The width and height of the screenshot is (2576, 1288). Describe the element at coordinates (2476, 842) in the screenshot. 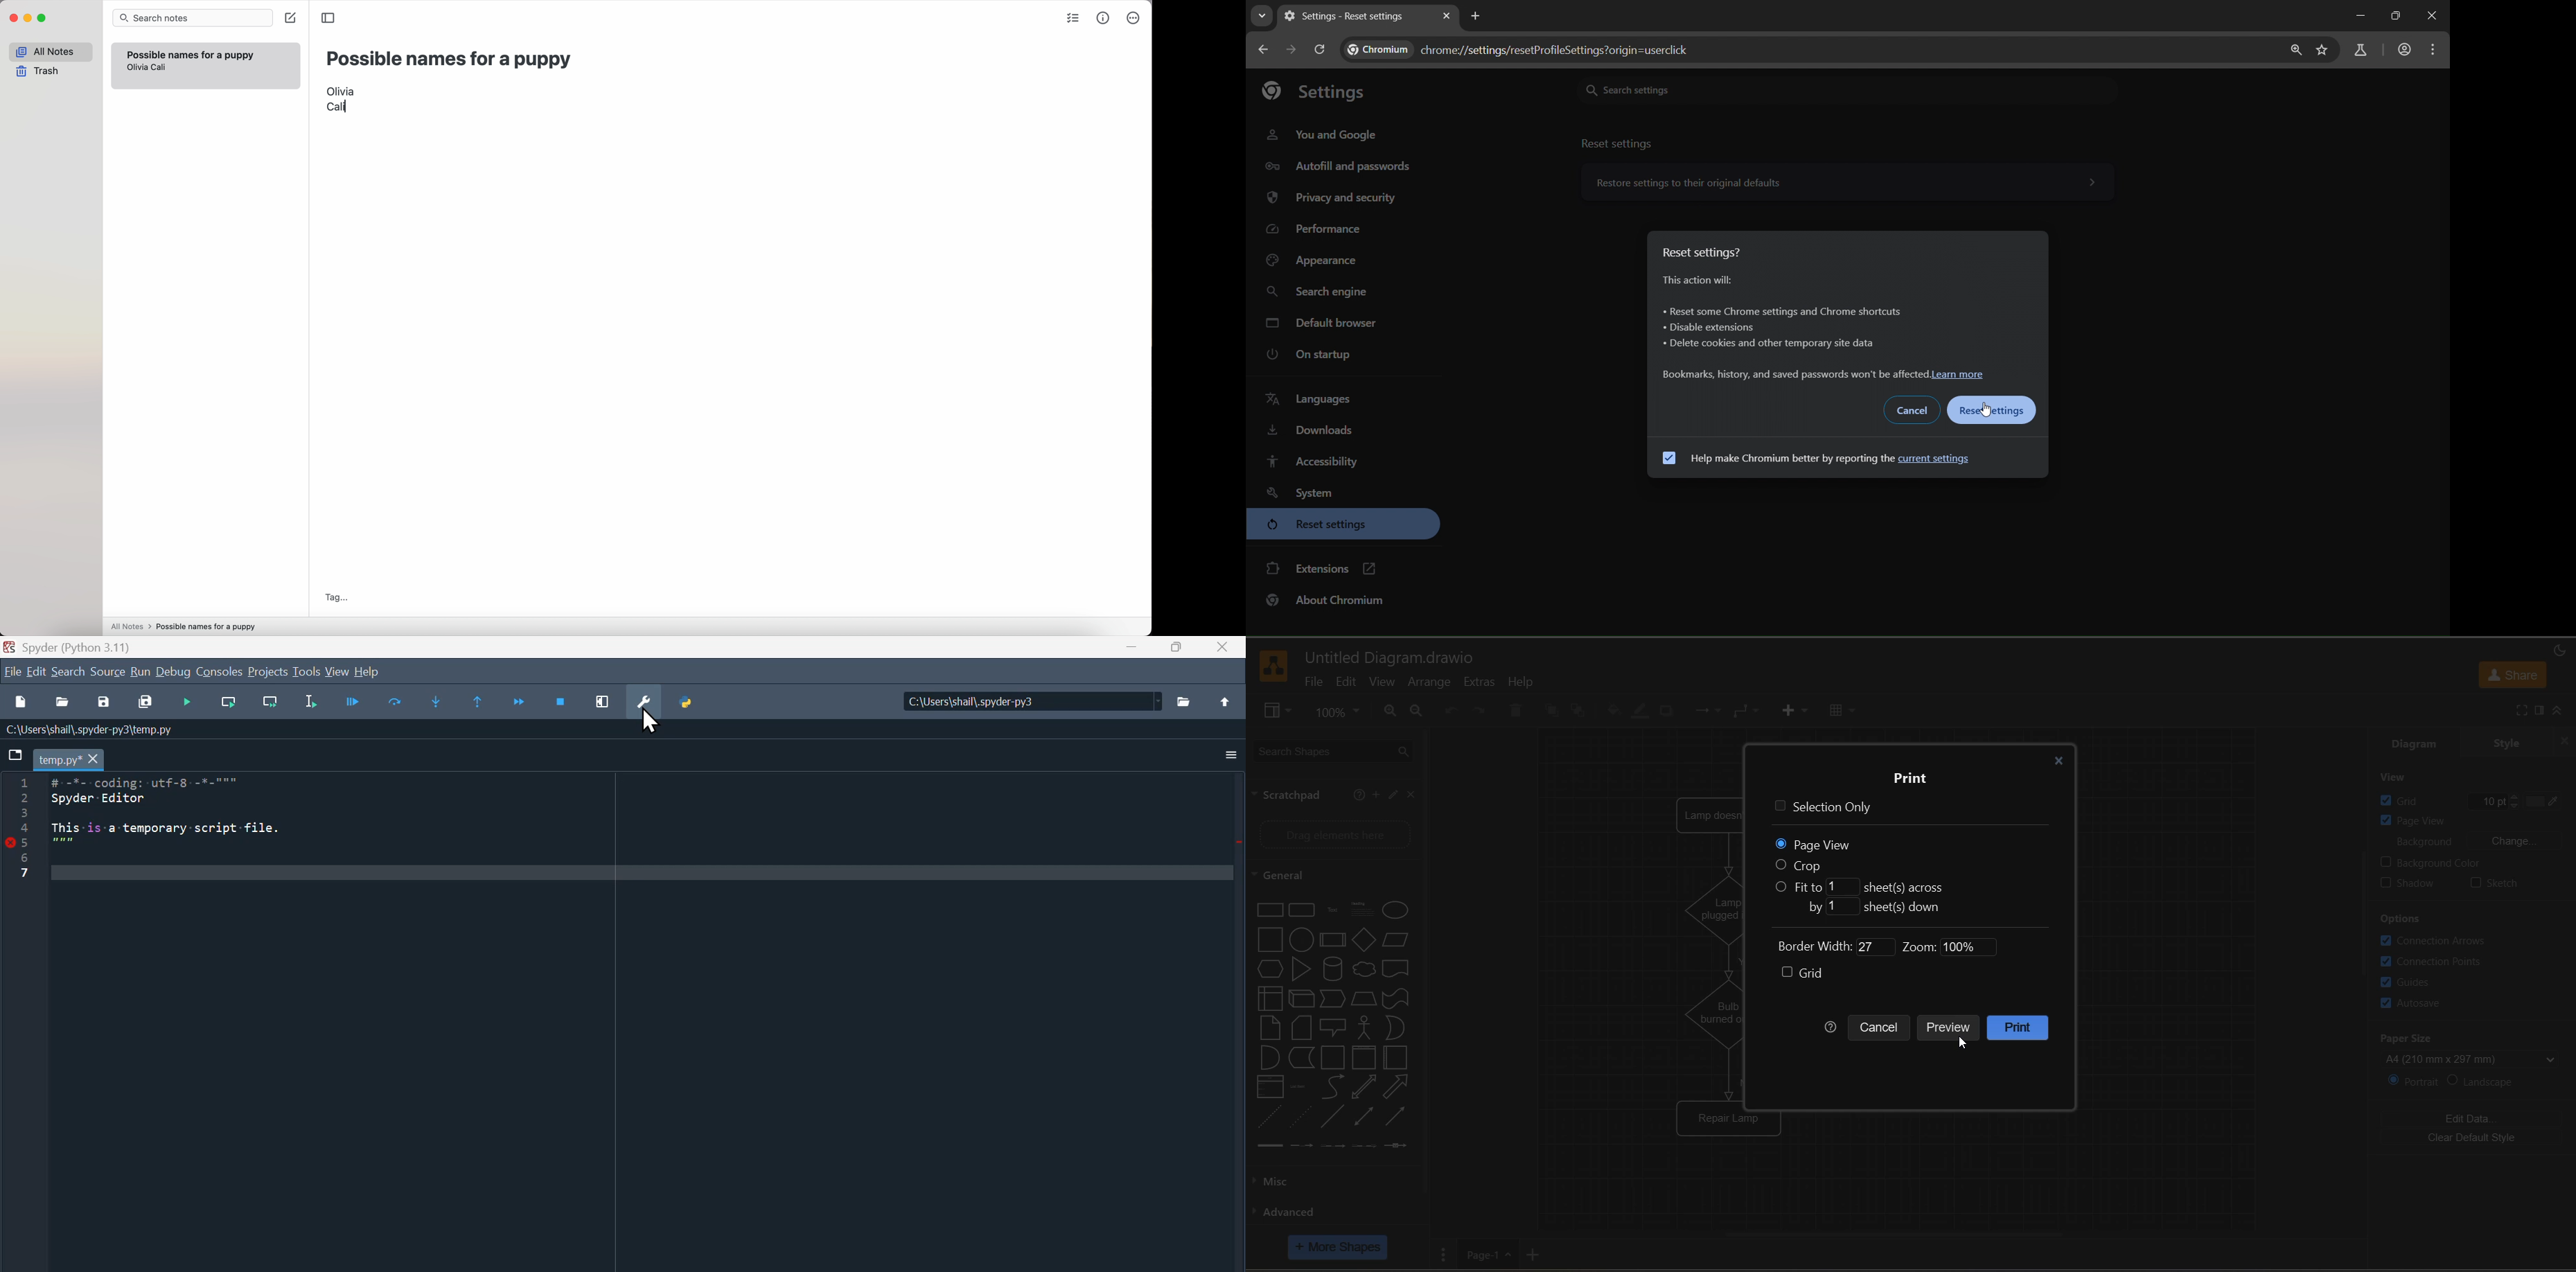

I see `background` at that location.